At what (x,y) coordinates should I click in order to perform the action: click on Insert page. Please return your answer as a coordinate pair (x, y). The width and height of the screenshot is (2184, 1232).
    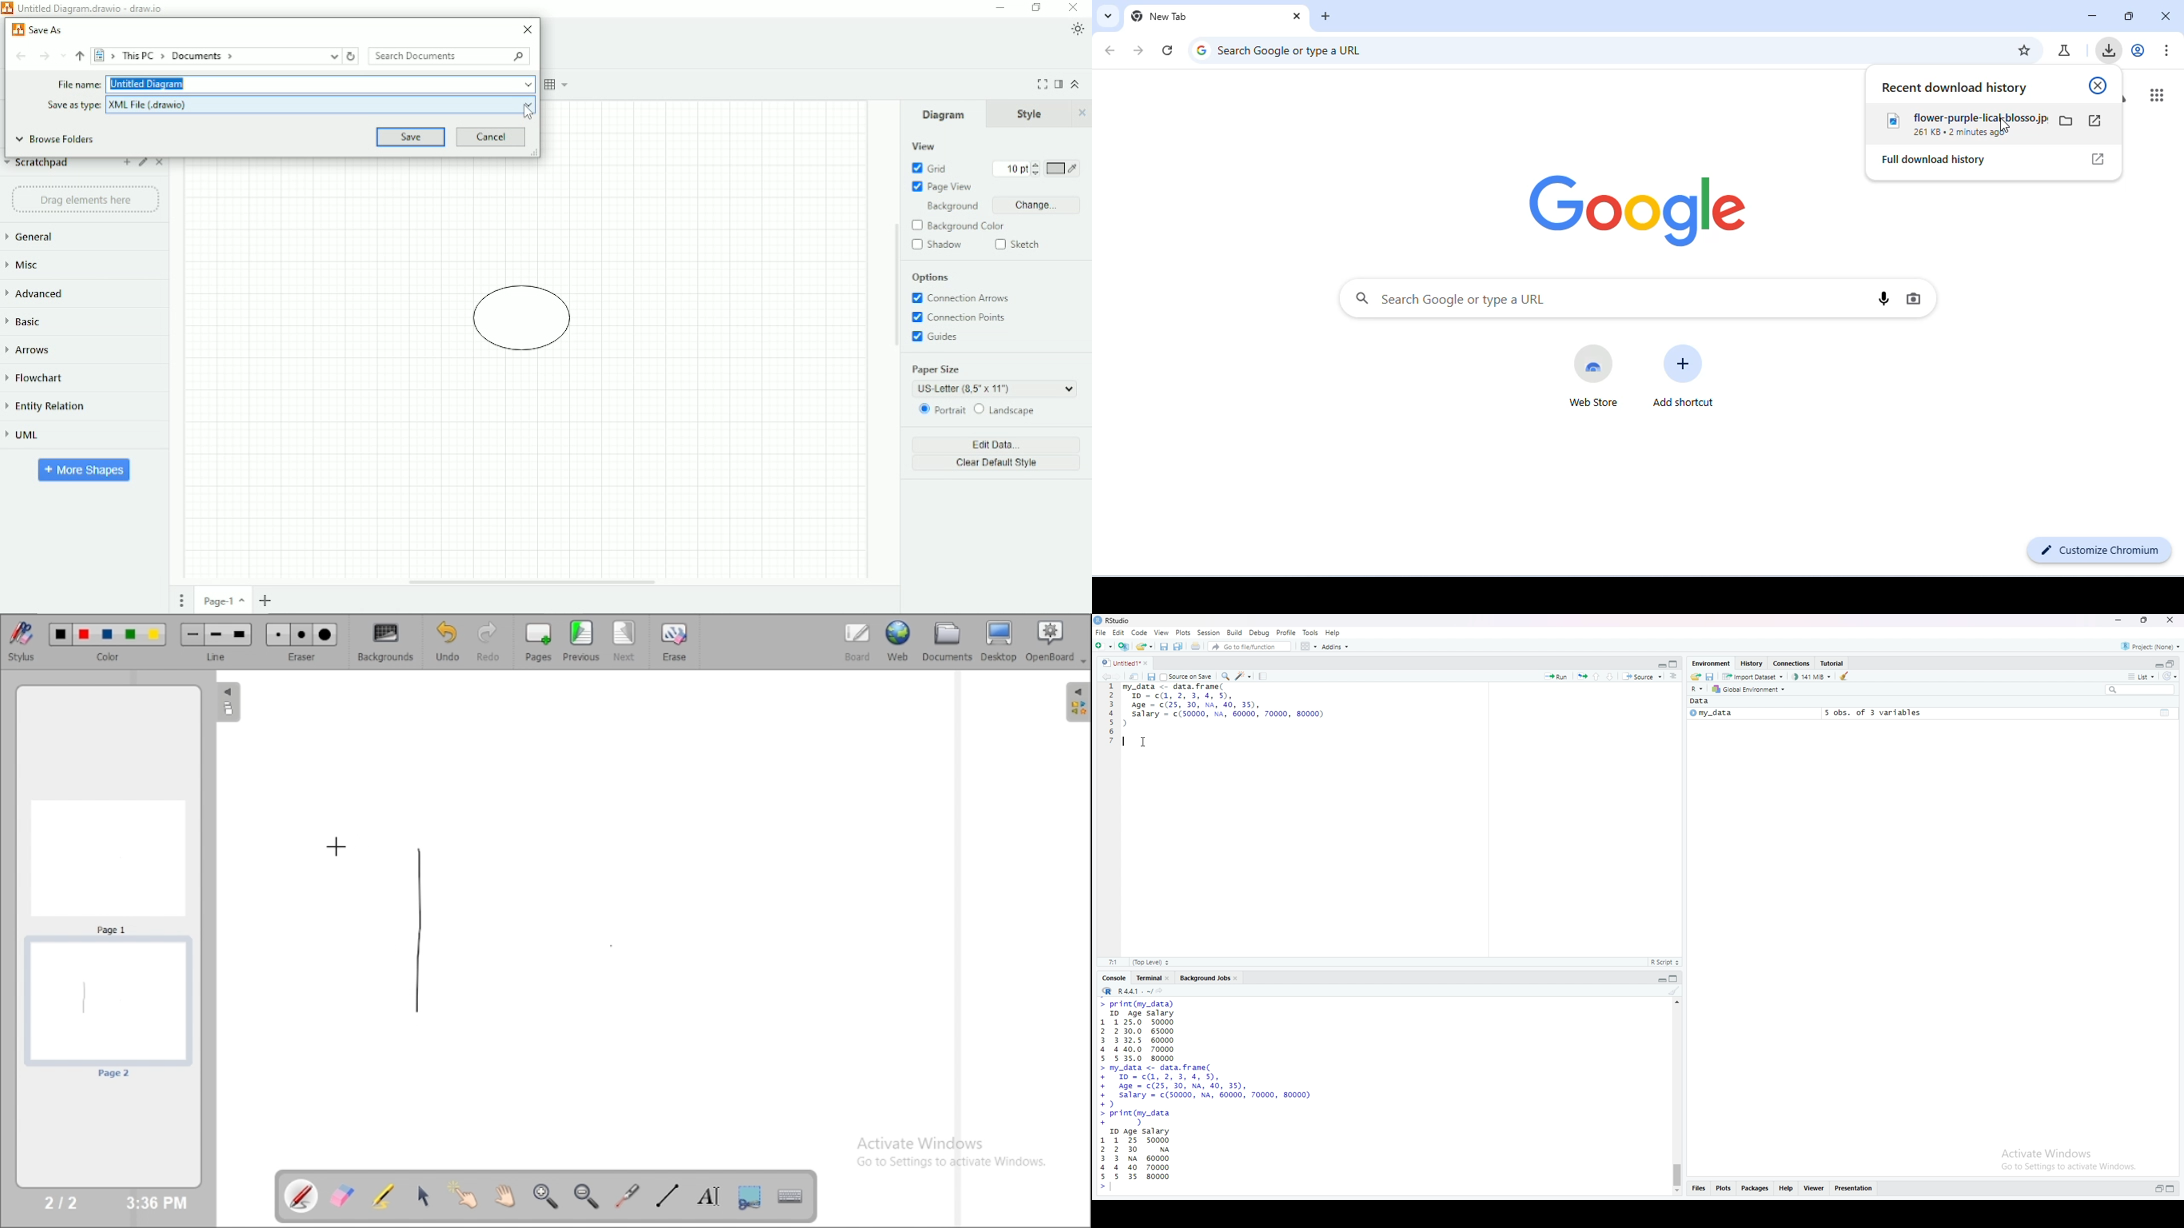
    Looking at the image, I should click on (265, 600).